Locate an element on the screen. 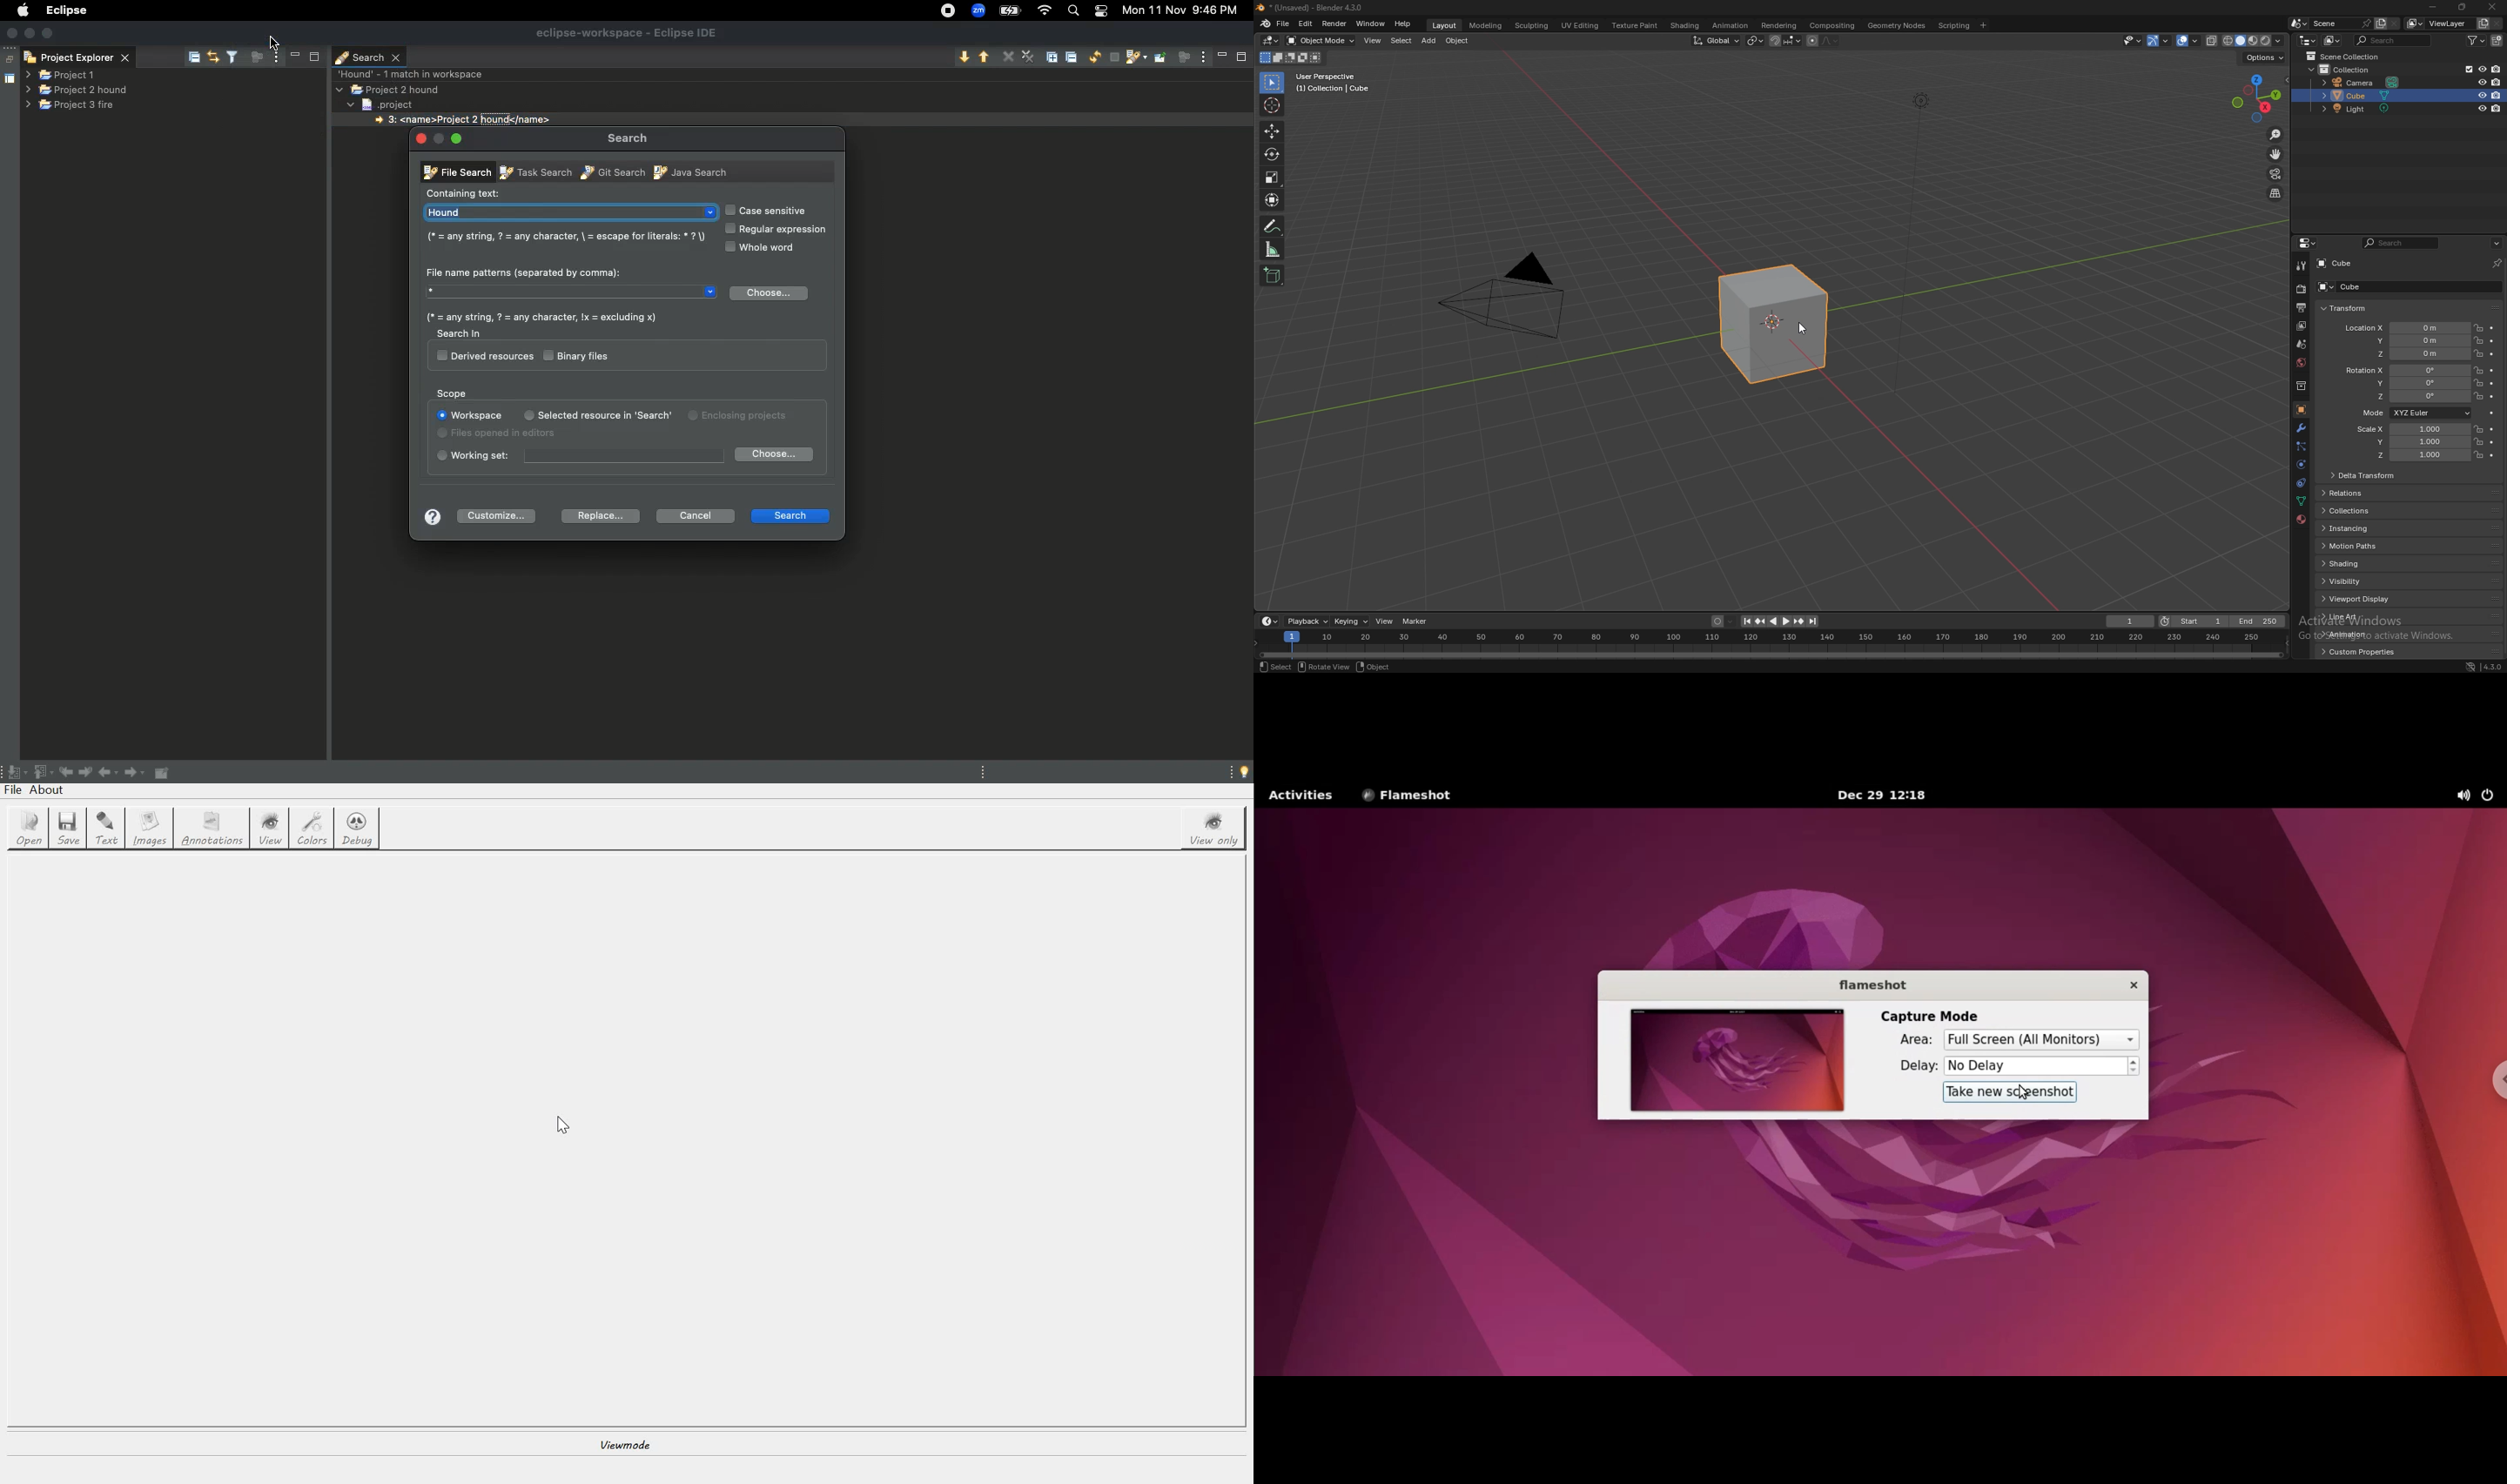 This screenshot has height=1484, width=2520. show overlays is located at coordinates (2190, 41).